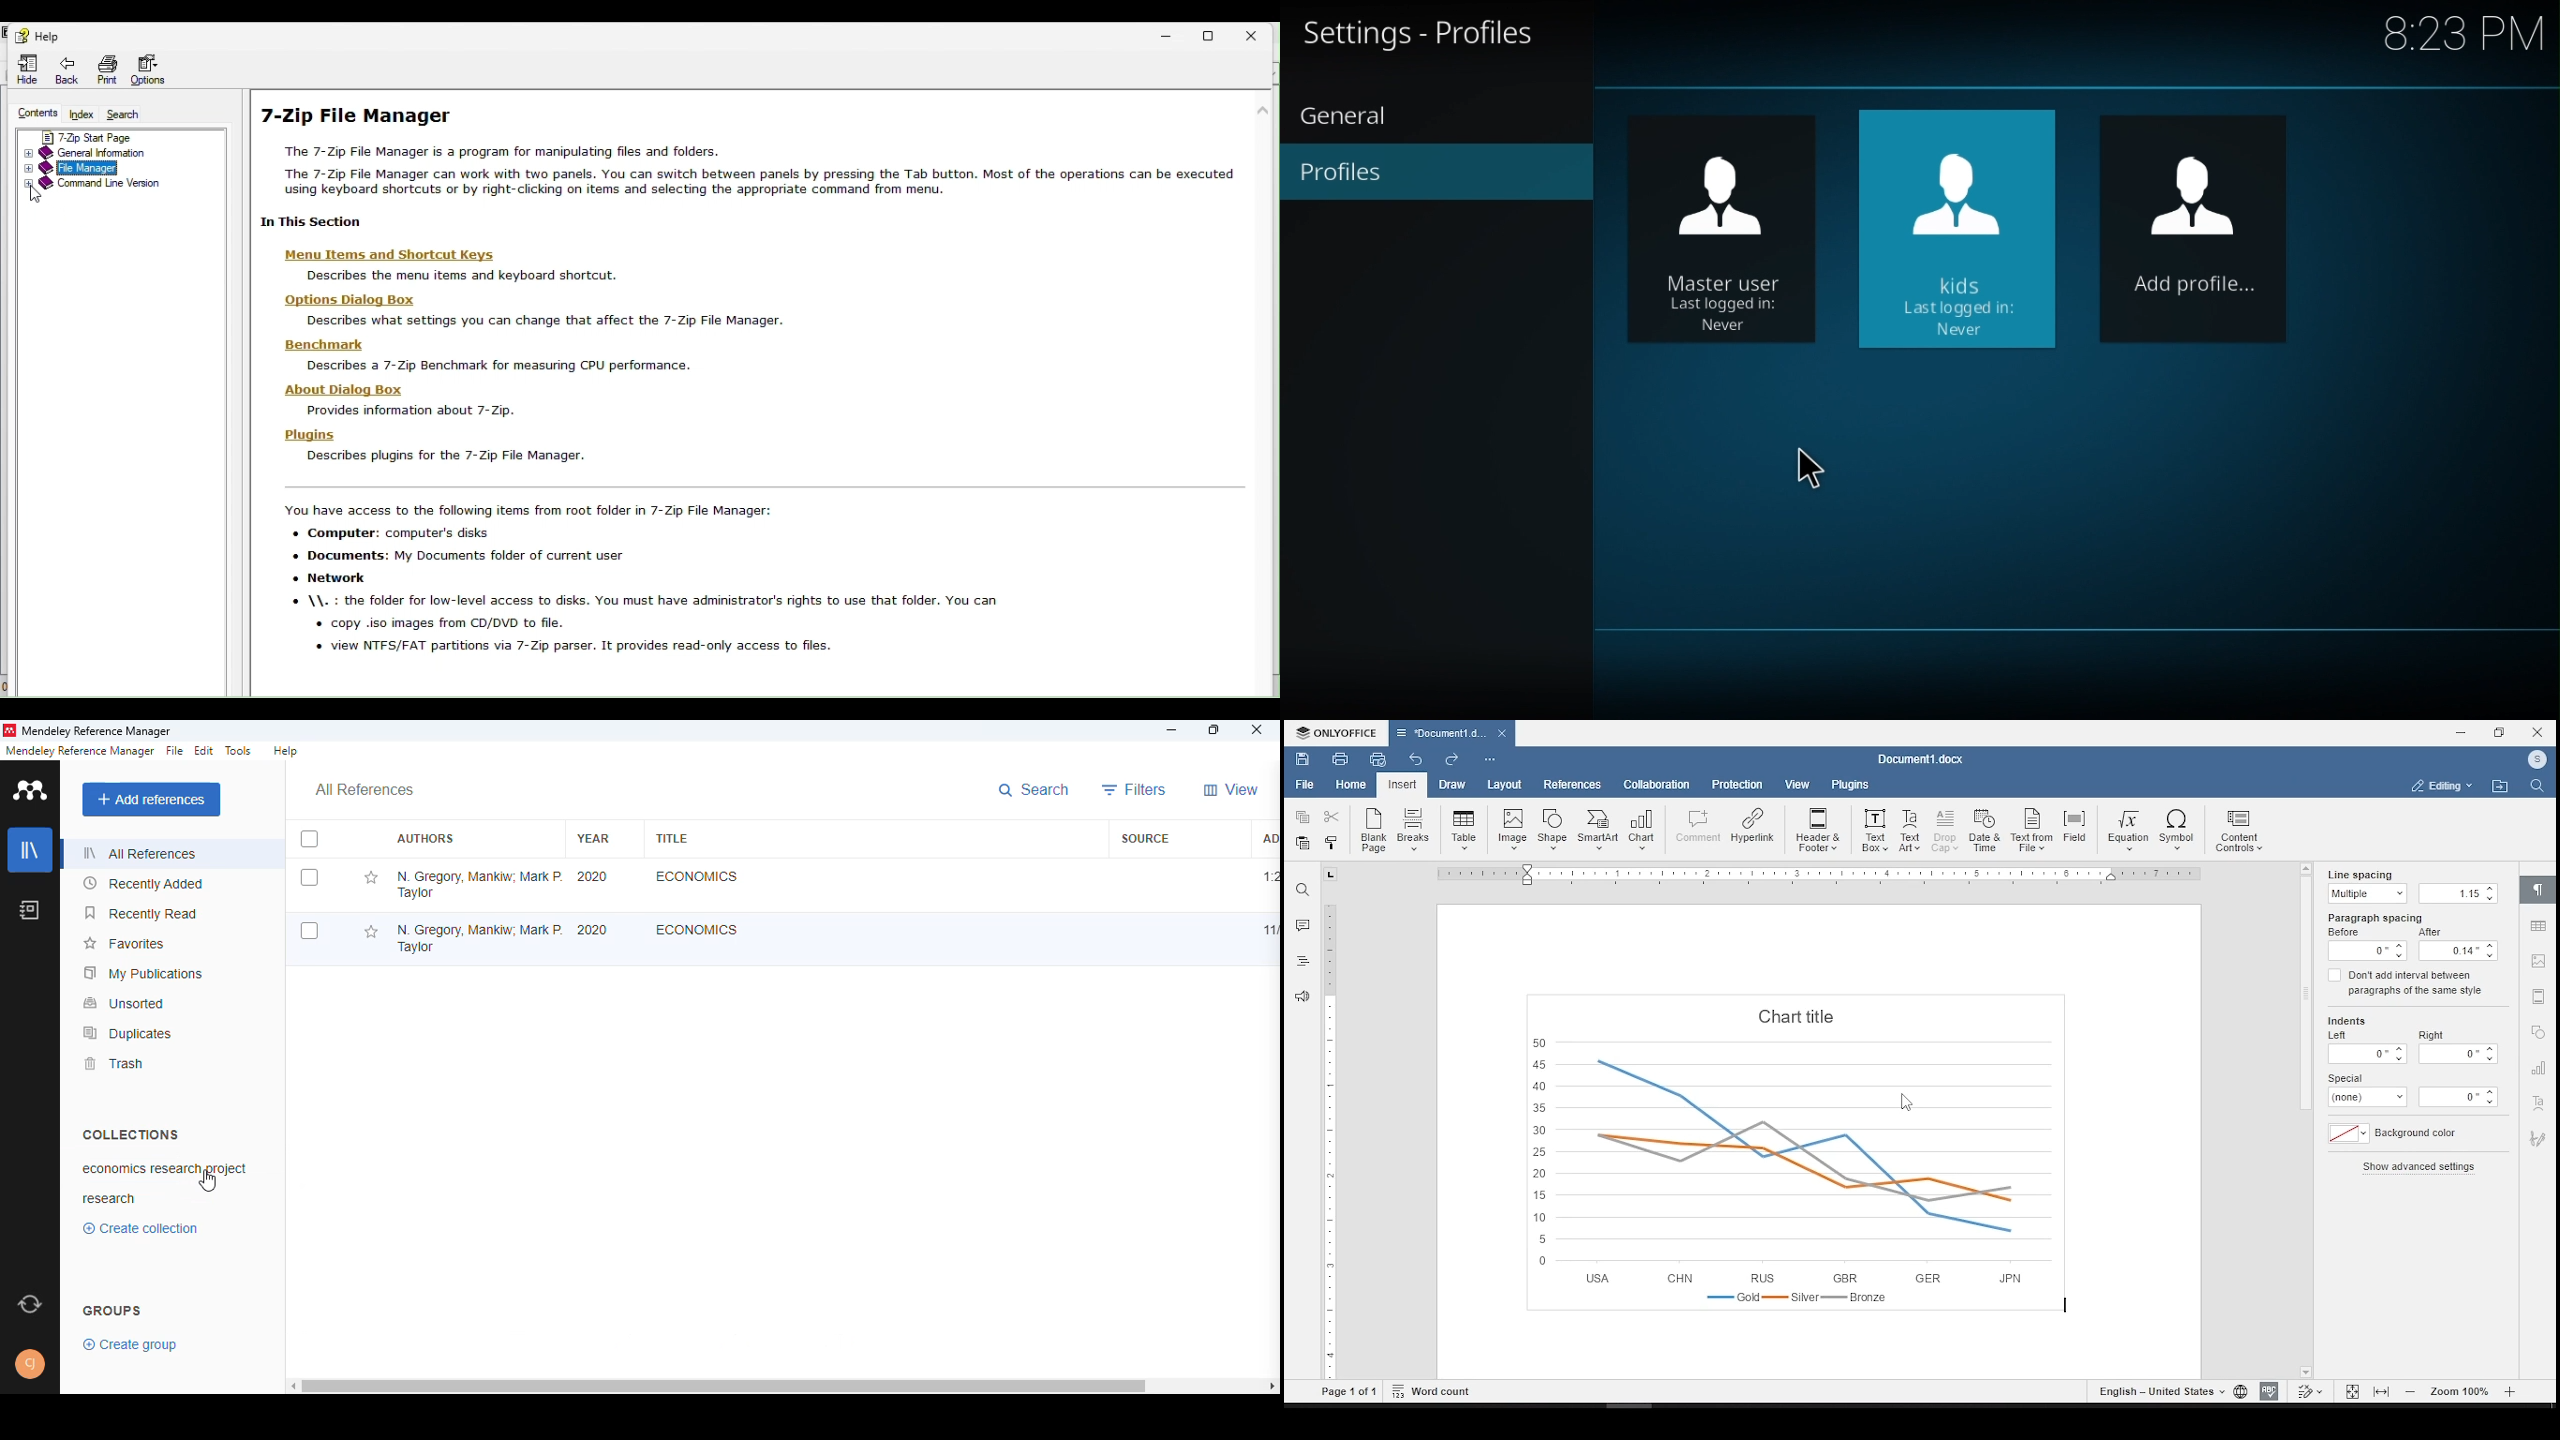 The image size is (2576, 1456). I want to click on close window, so click(2538, 731).